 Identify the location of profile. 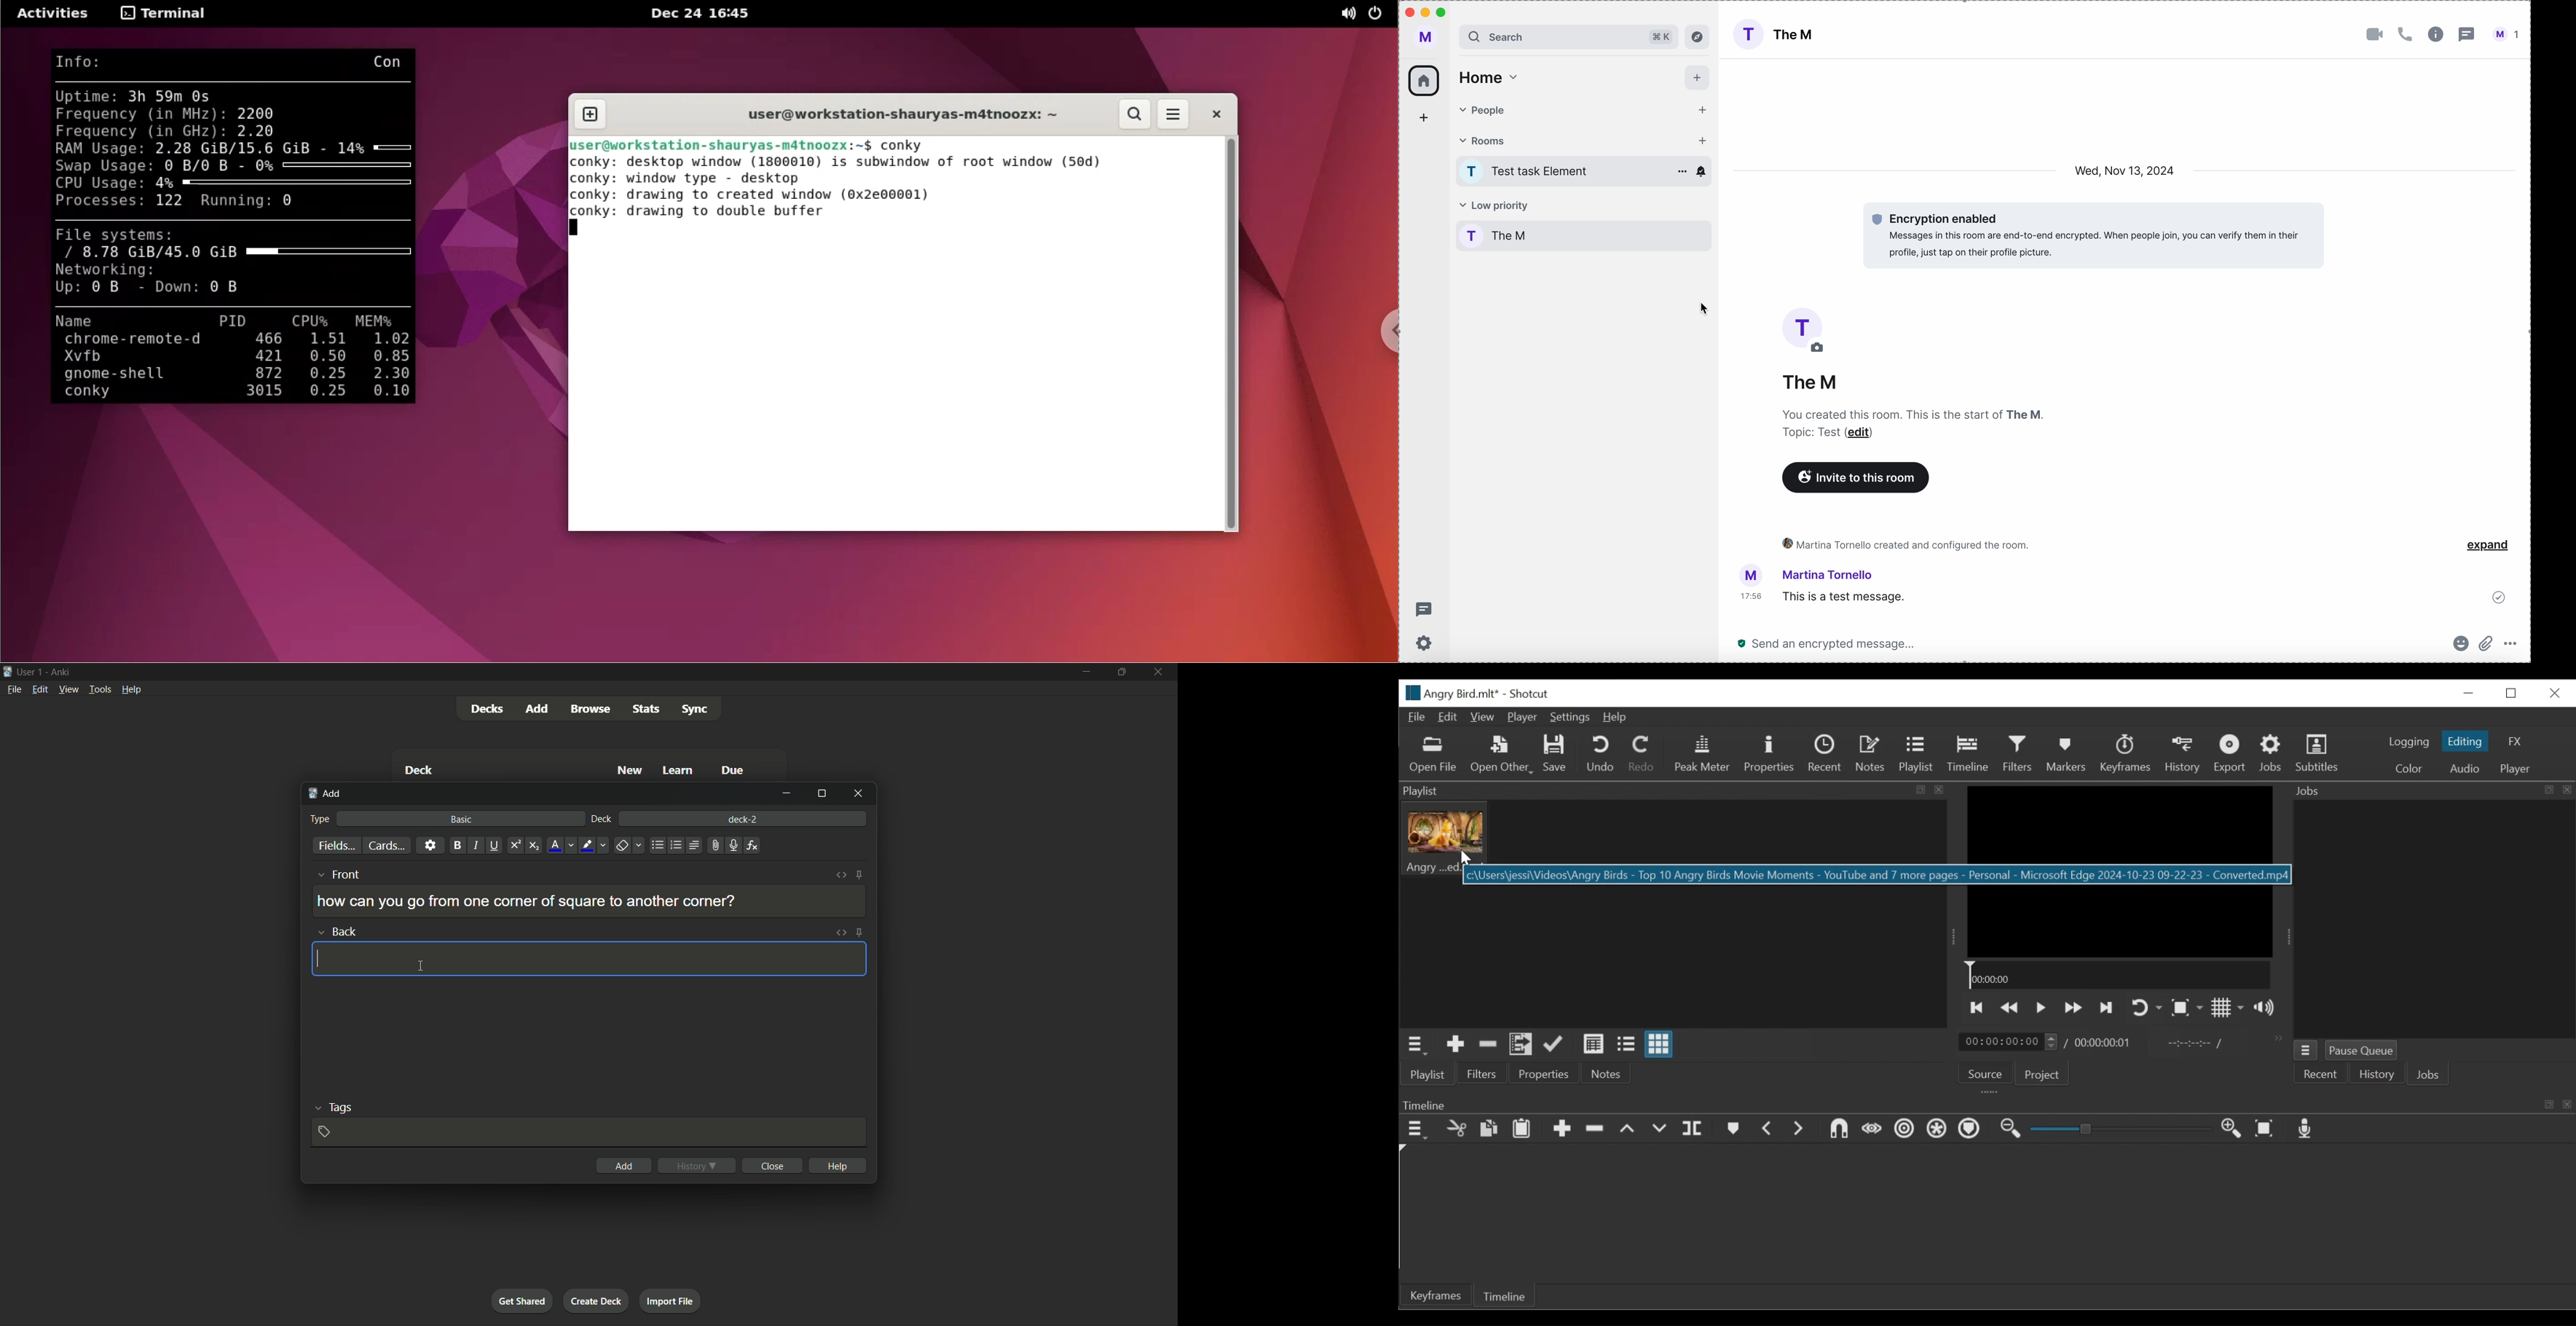
(1746, 34).